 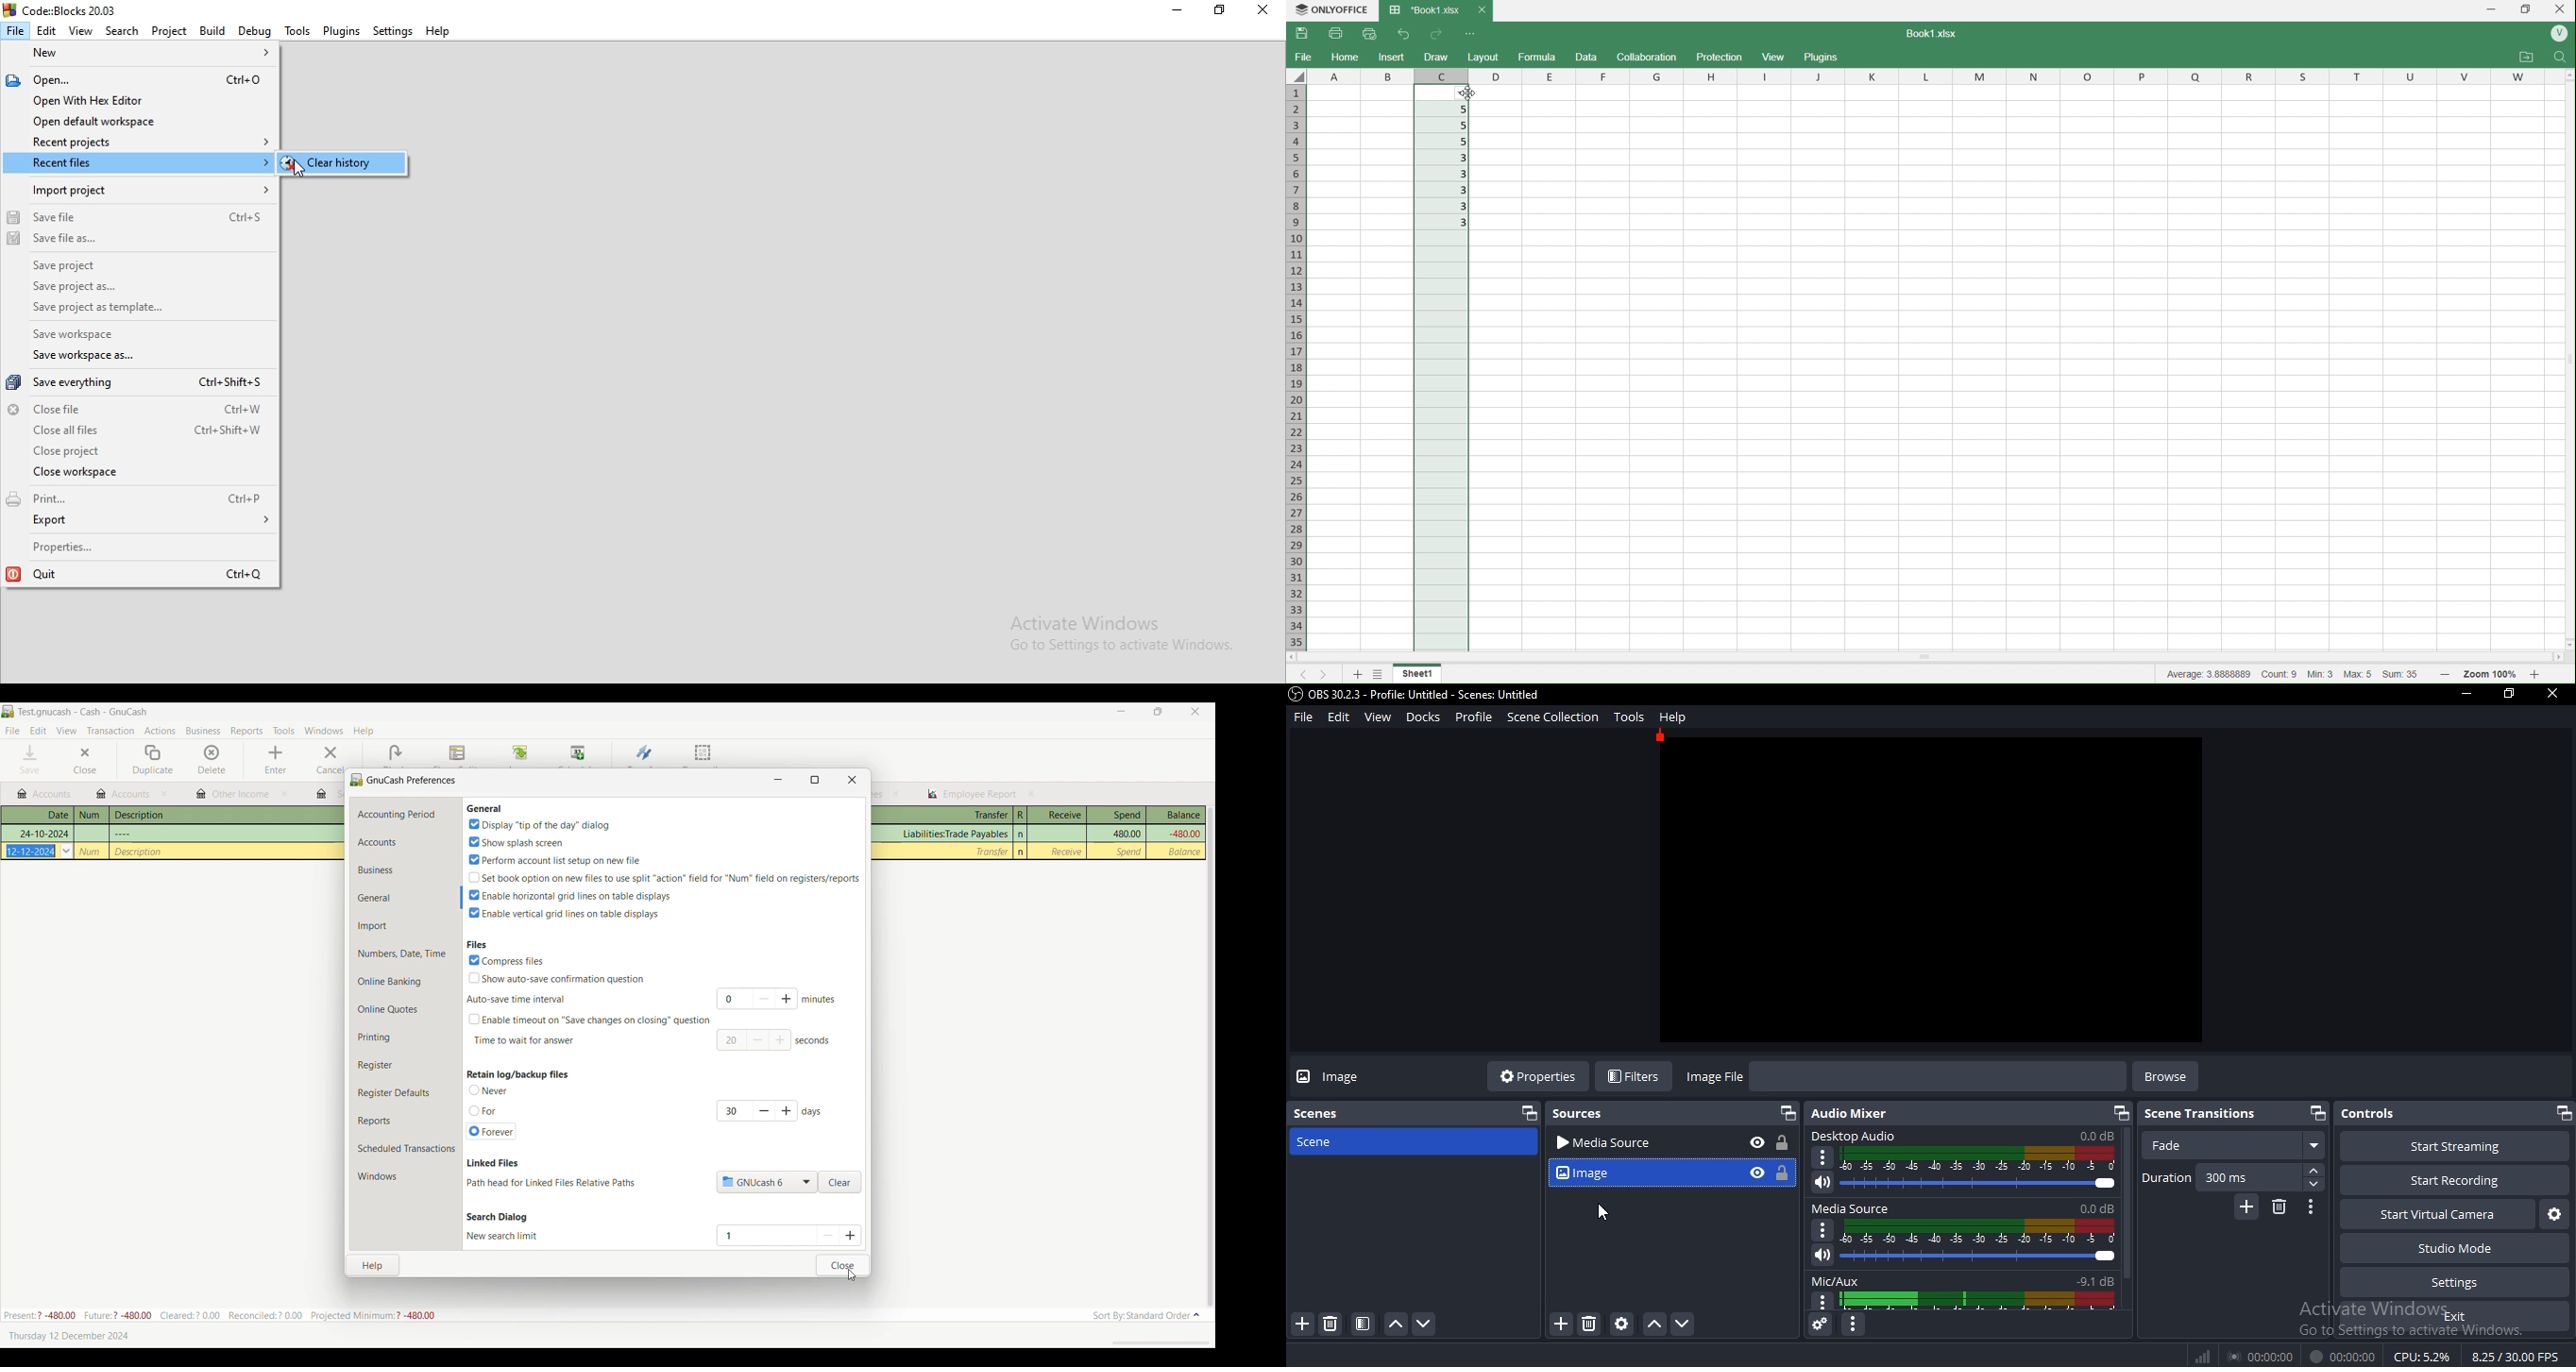 What do you see at coordinates (1210, 1051) in the screenshot?
I see `vertical slider` at bounding box center [1210, 1051].